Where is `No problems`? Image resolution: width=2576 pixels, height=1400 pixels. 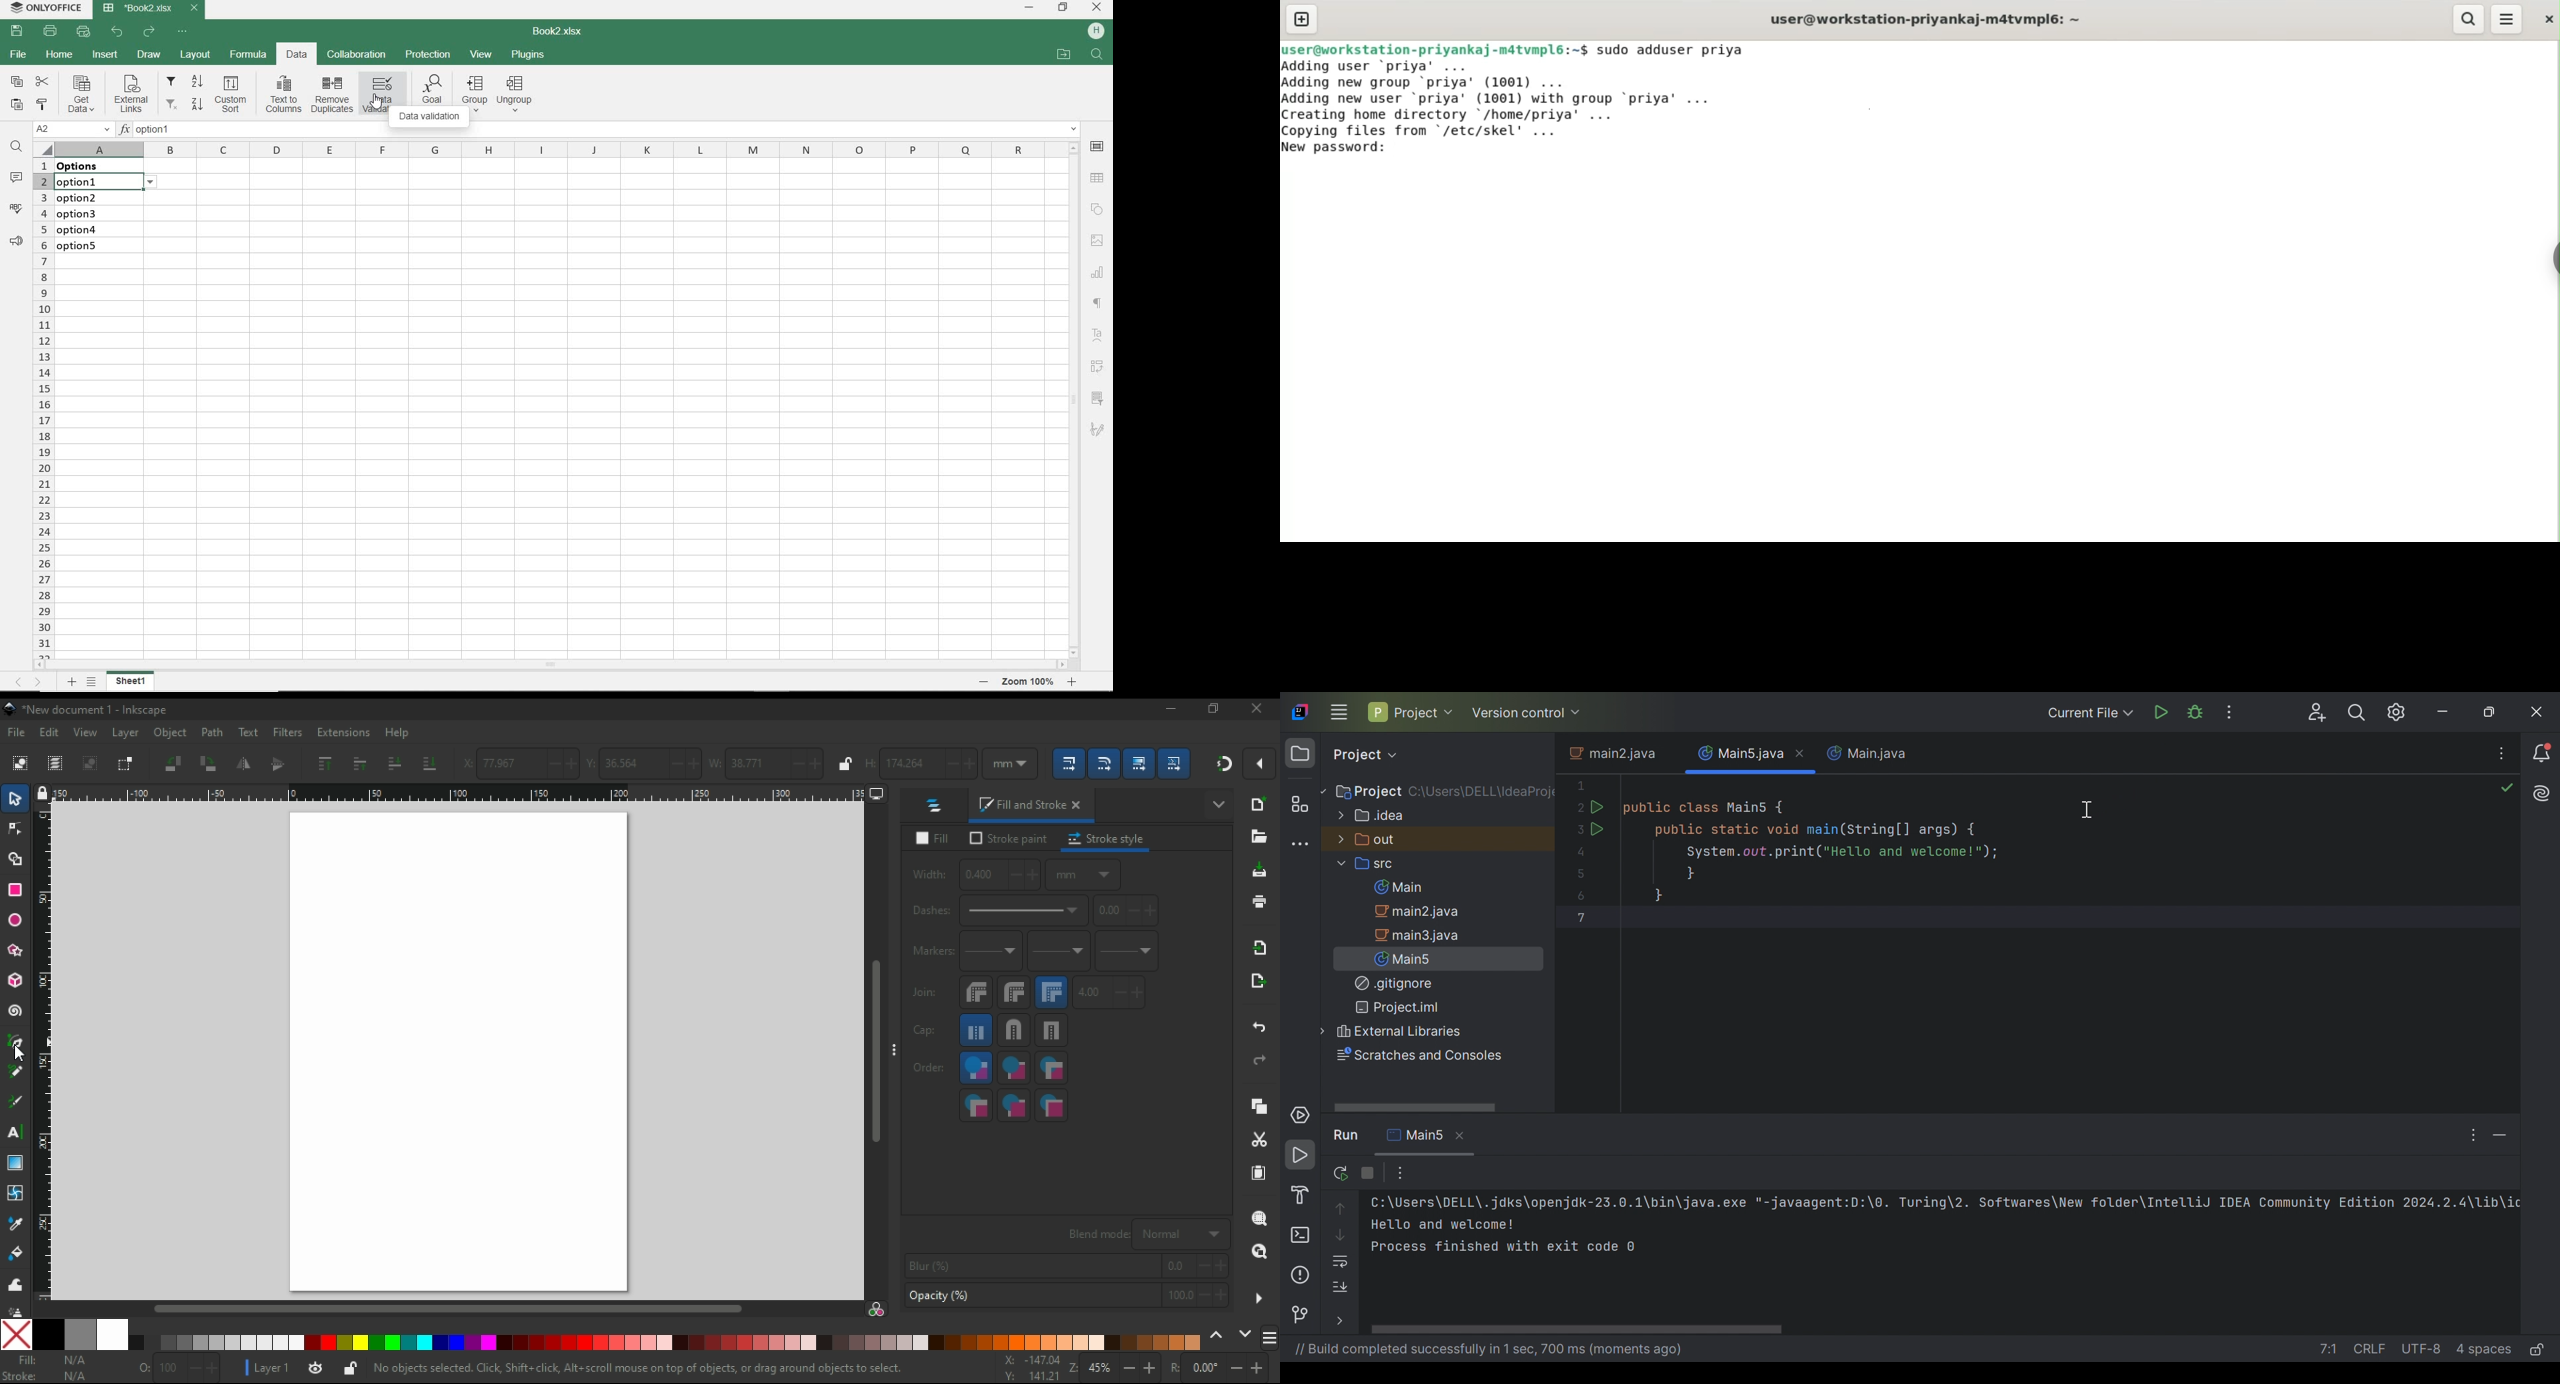 No problems is located at coordinates (2509, 787).